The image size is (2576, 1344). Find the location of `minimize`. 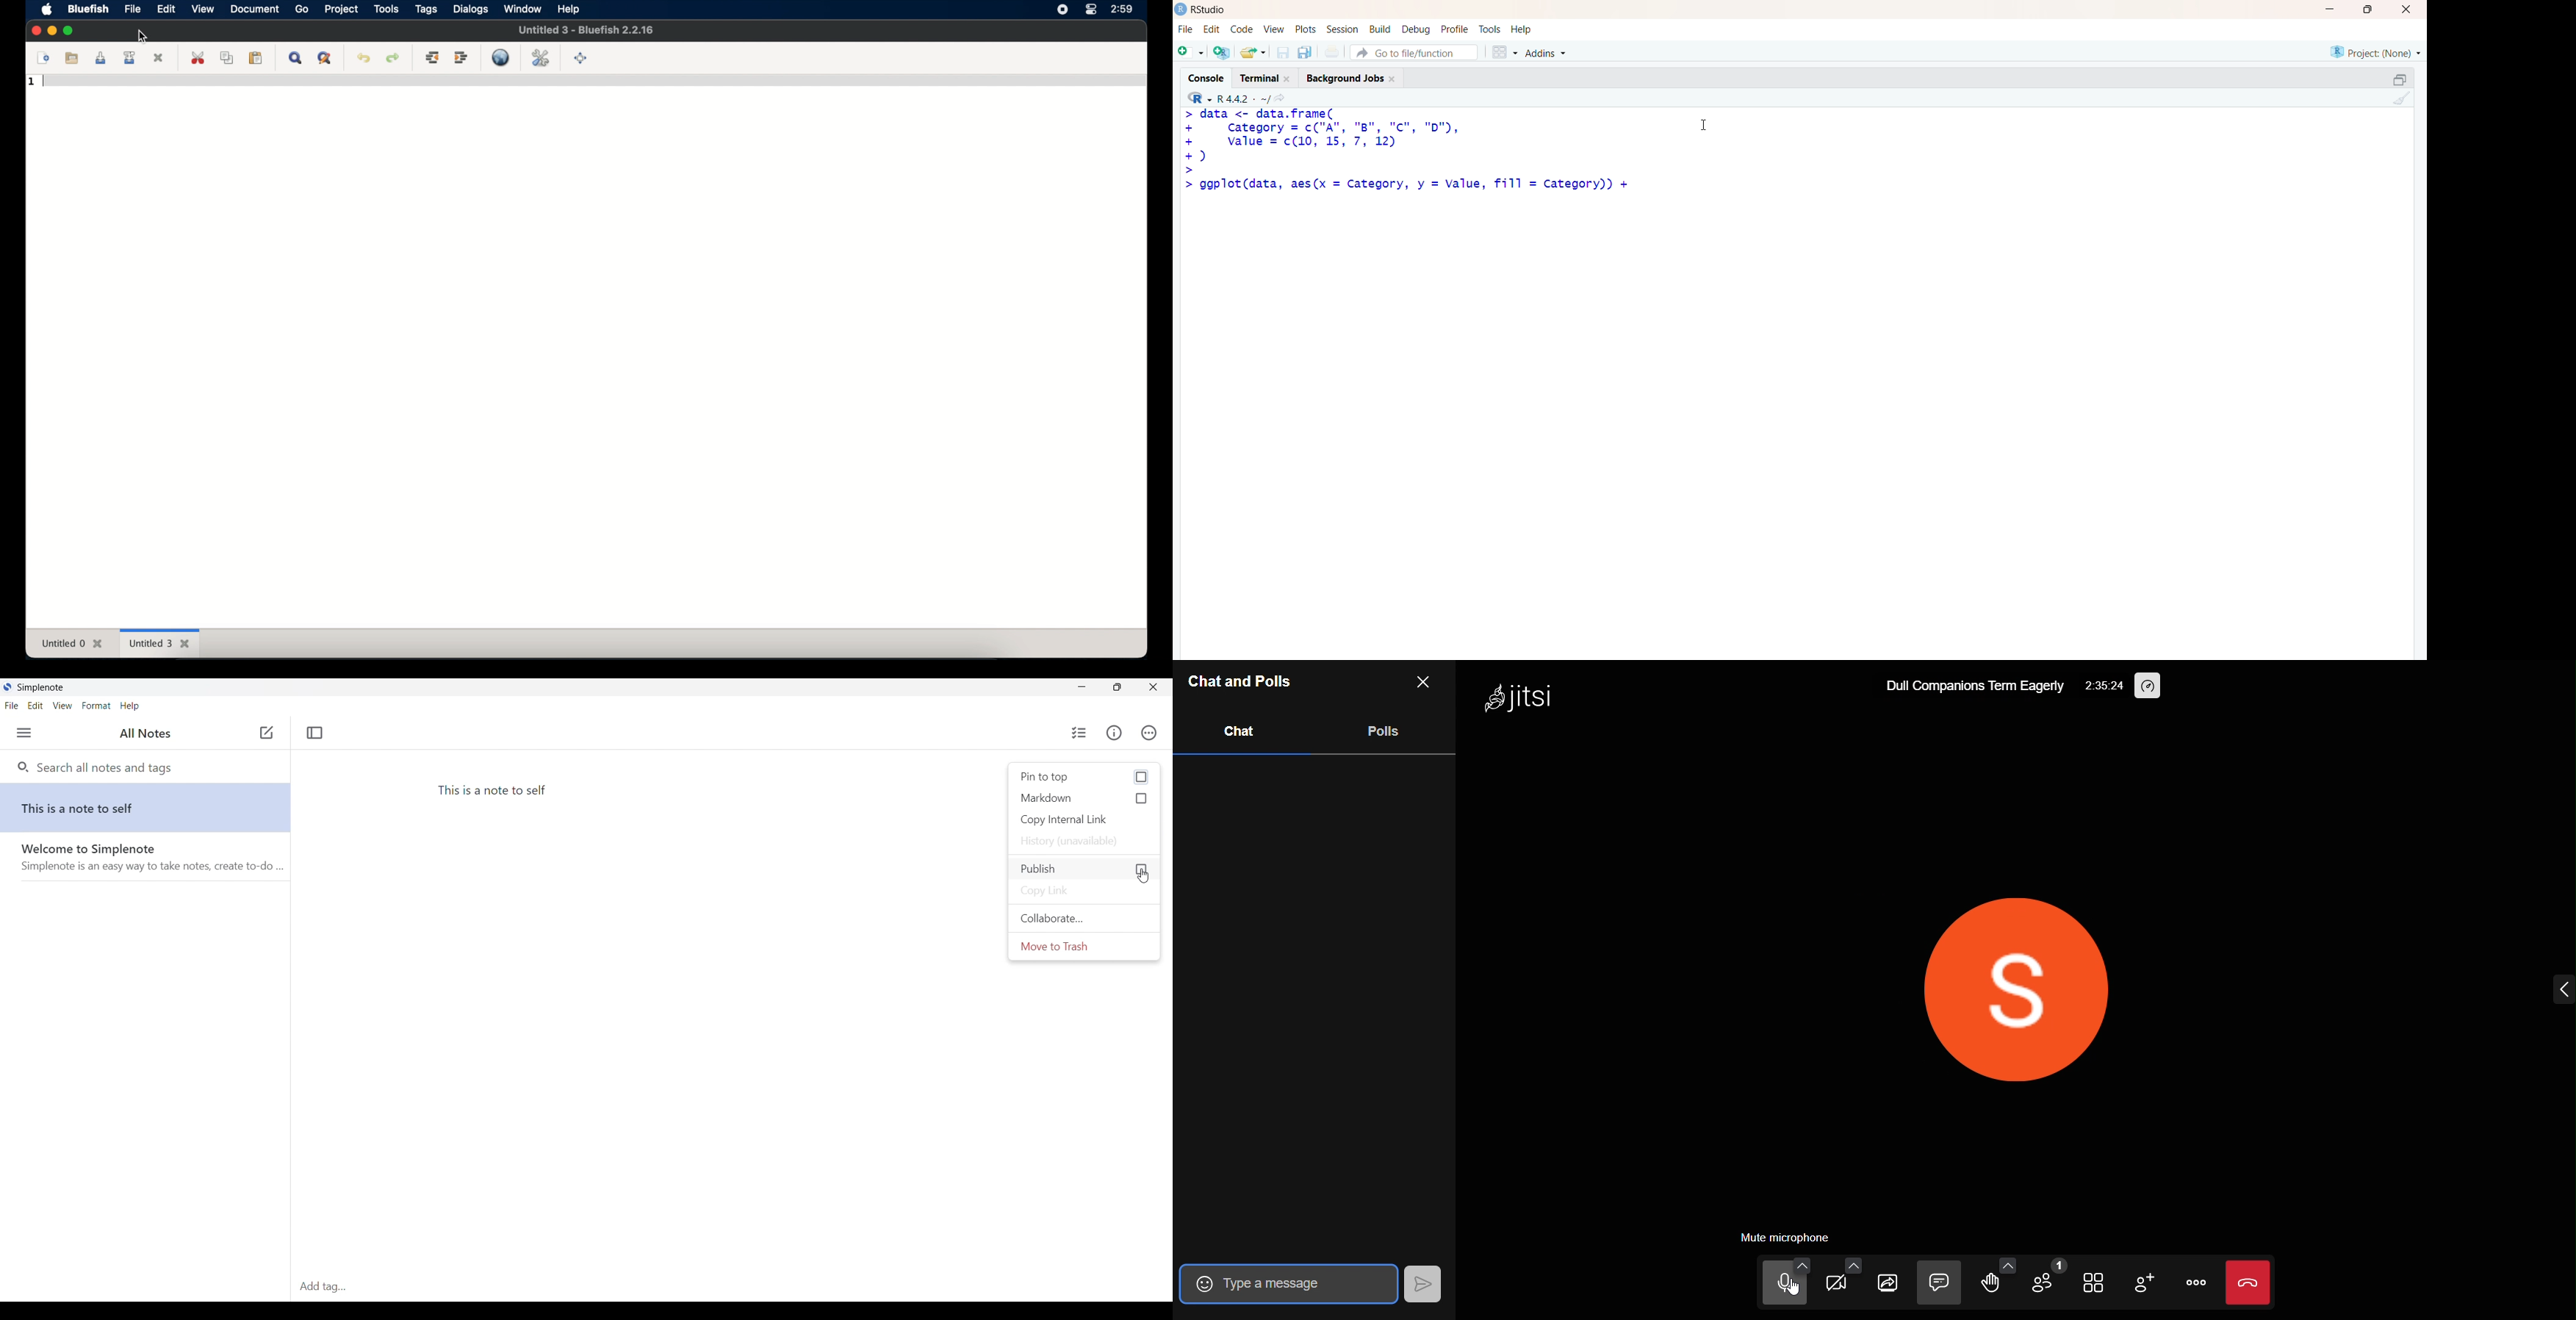

minimize is located at coordinates (52, 31).